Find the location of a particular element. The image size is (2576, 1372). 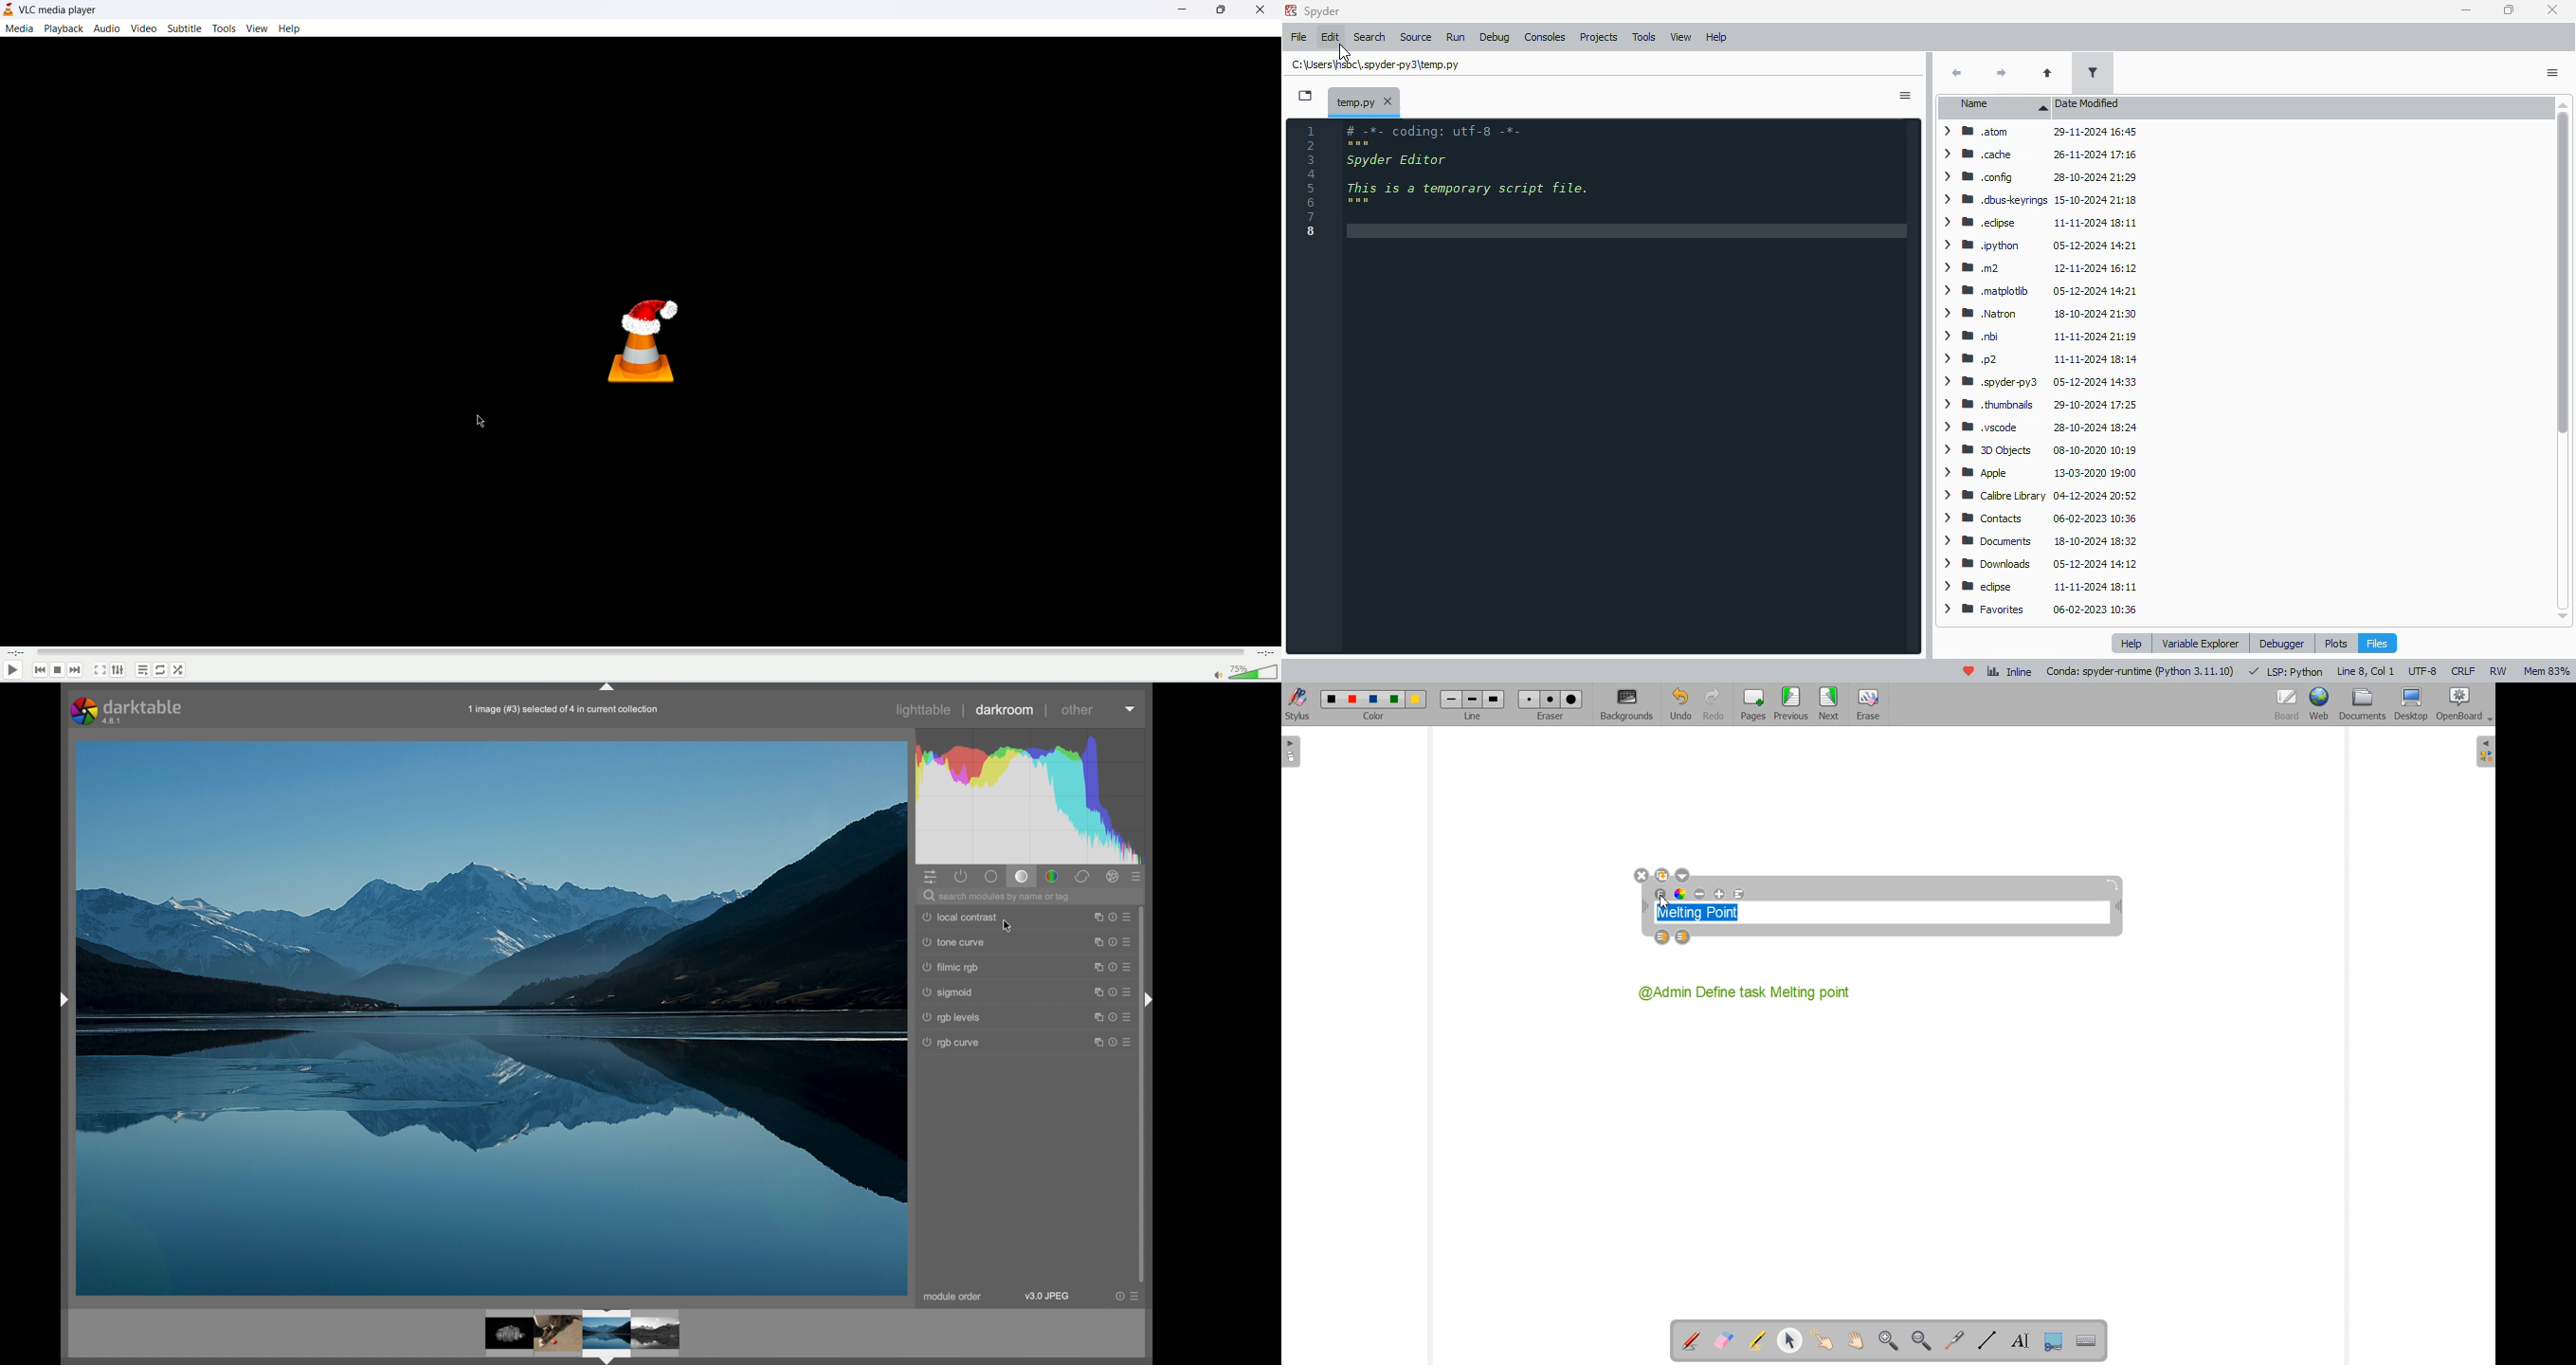

darkroom is located at coordinates (1005, 710).